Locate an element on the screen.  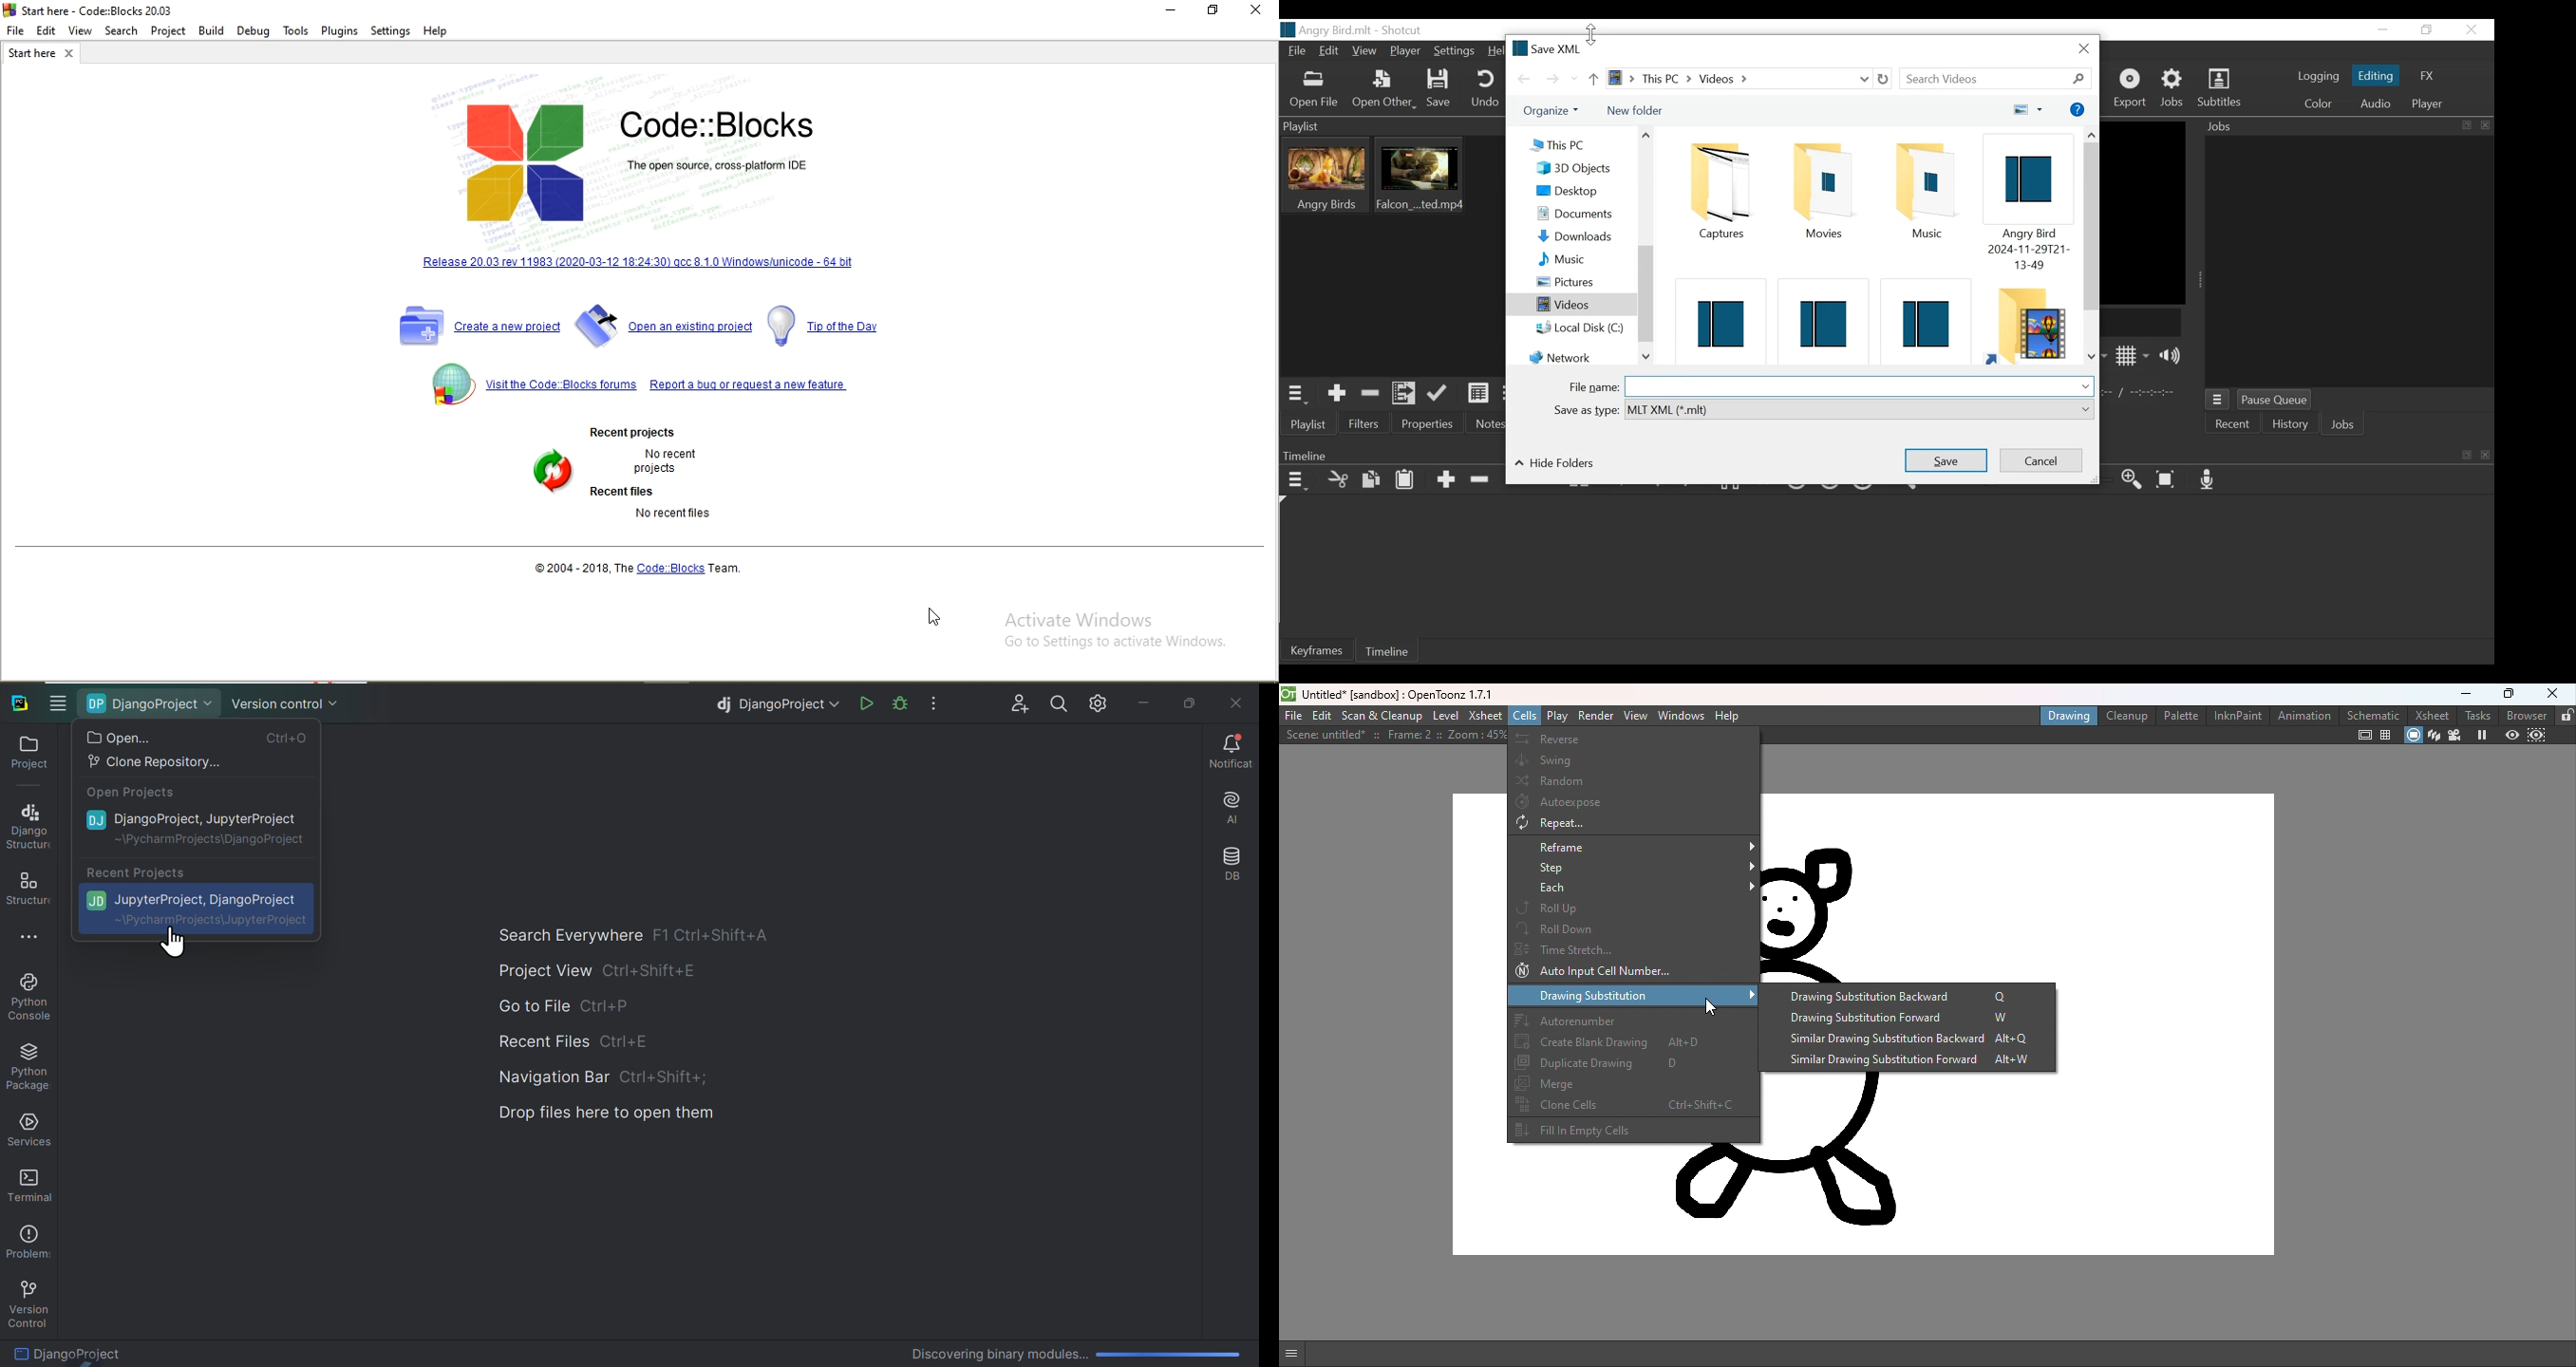
Restore is located at coordinates (1211, 12).